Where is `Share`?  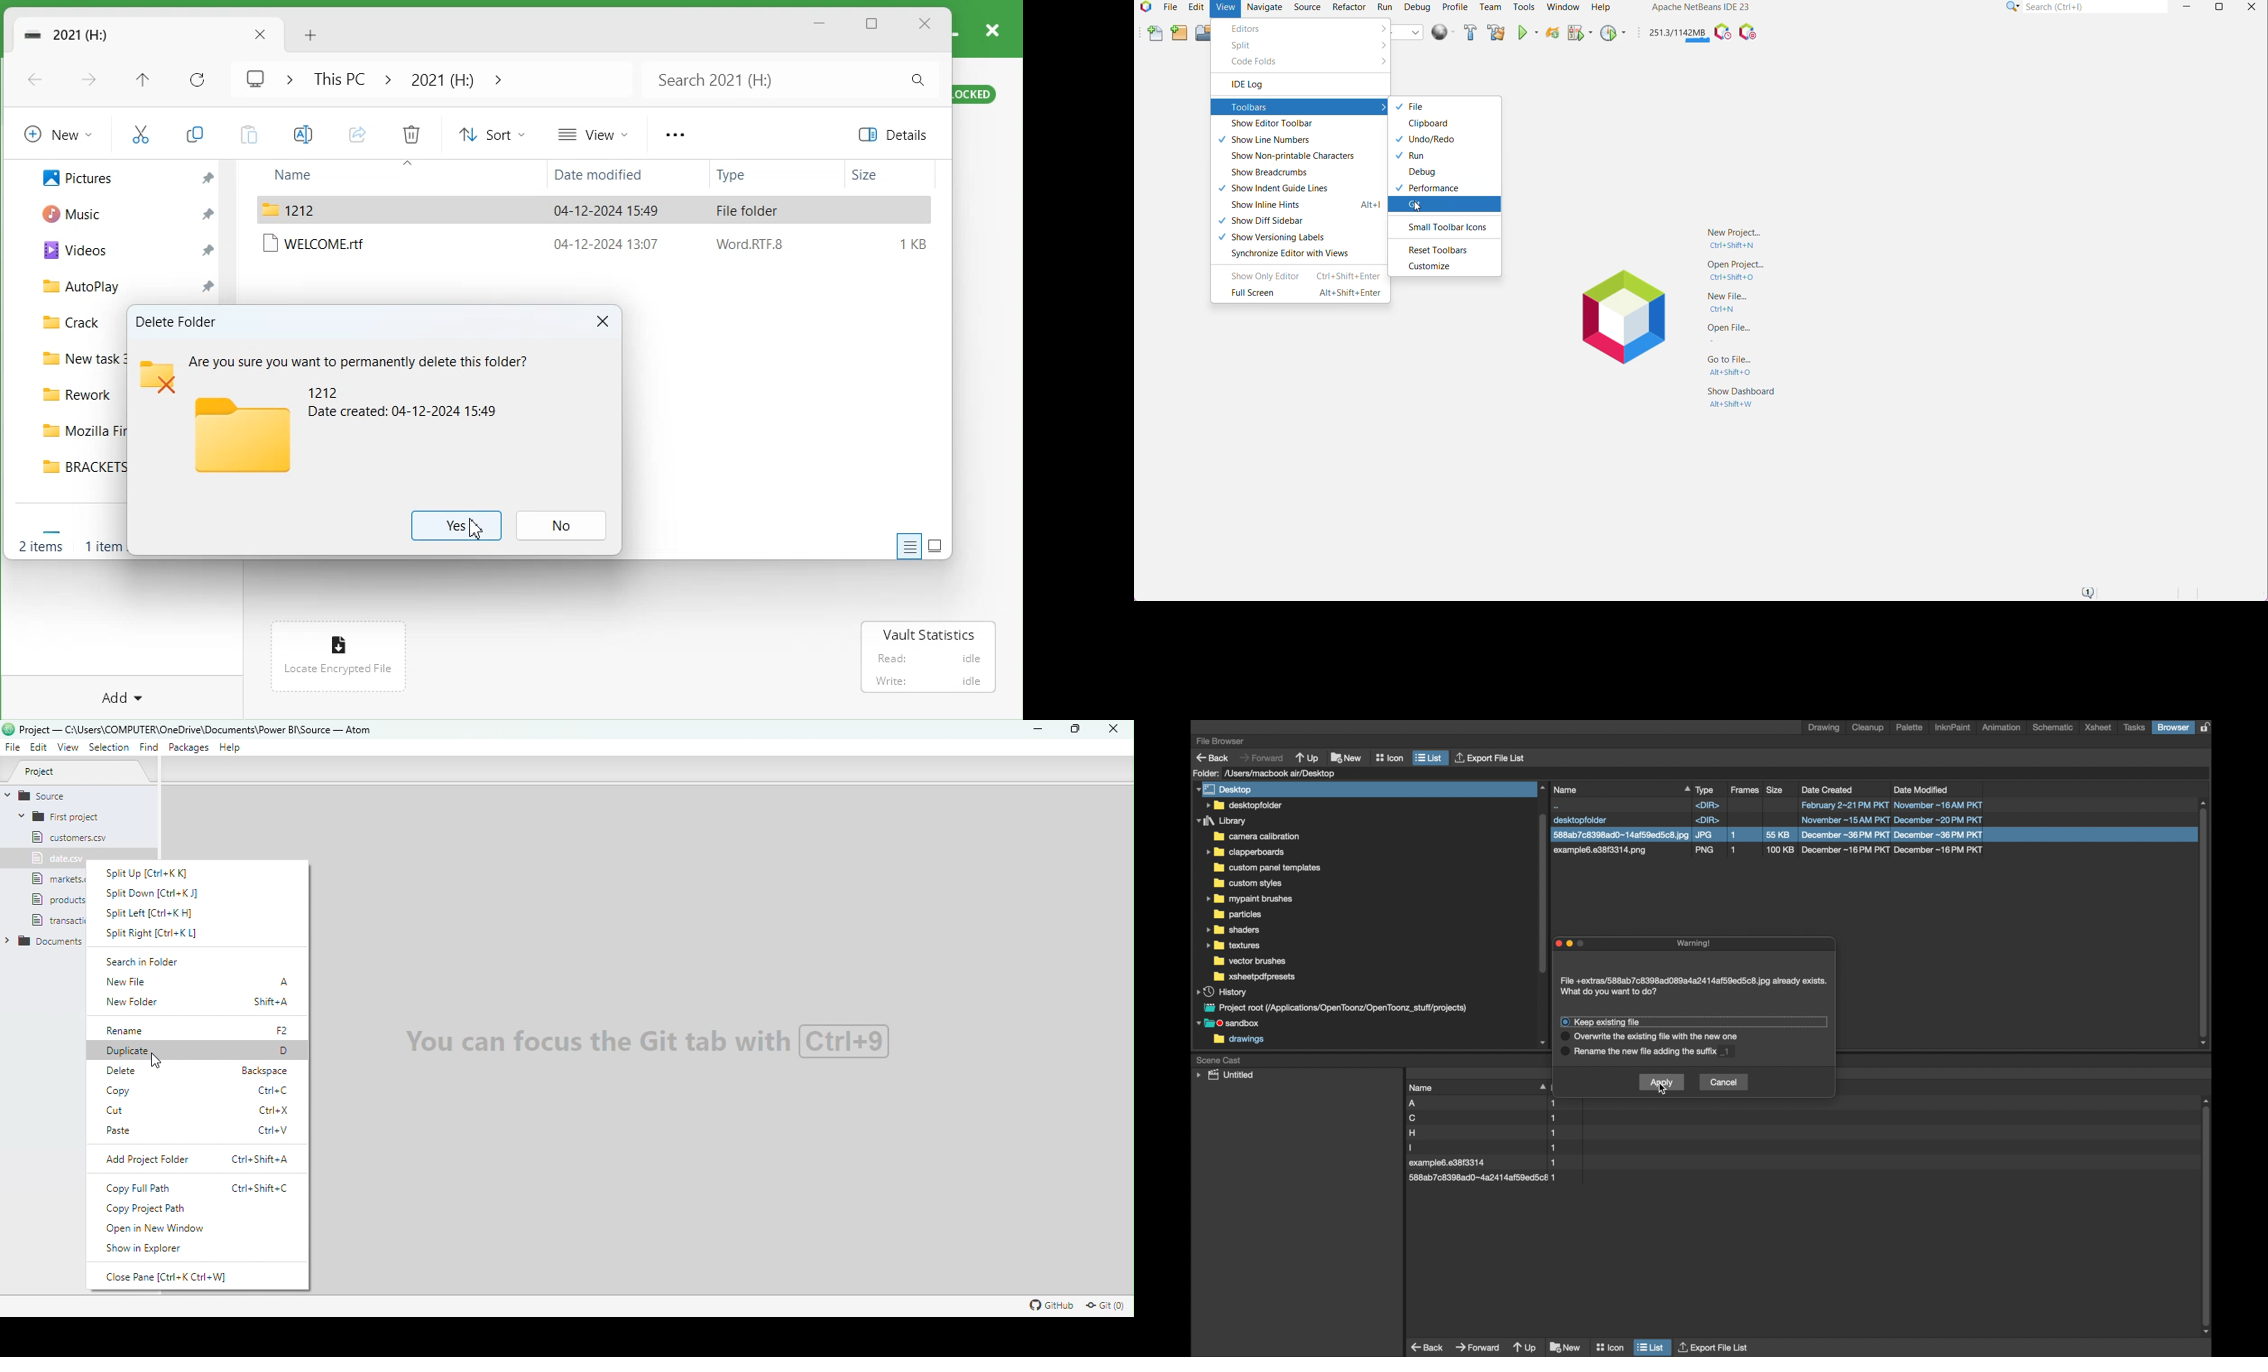
Share is located at coordinates (356, 134).